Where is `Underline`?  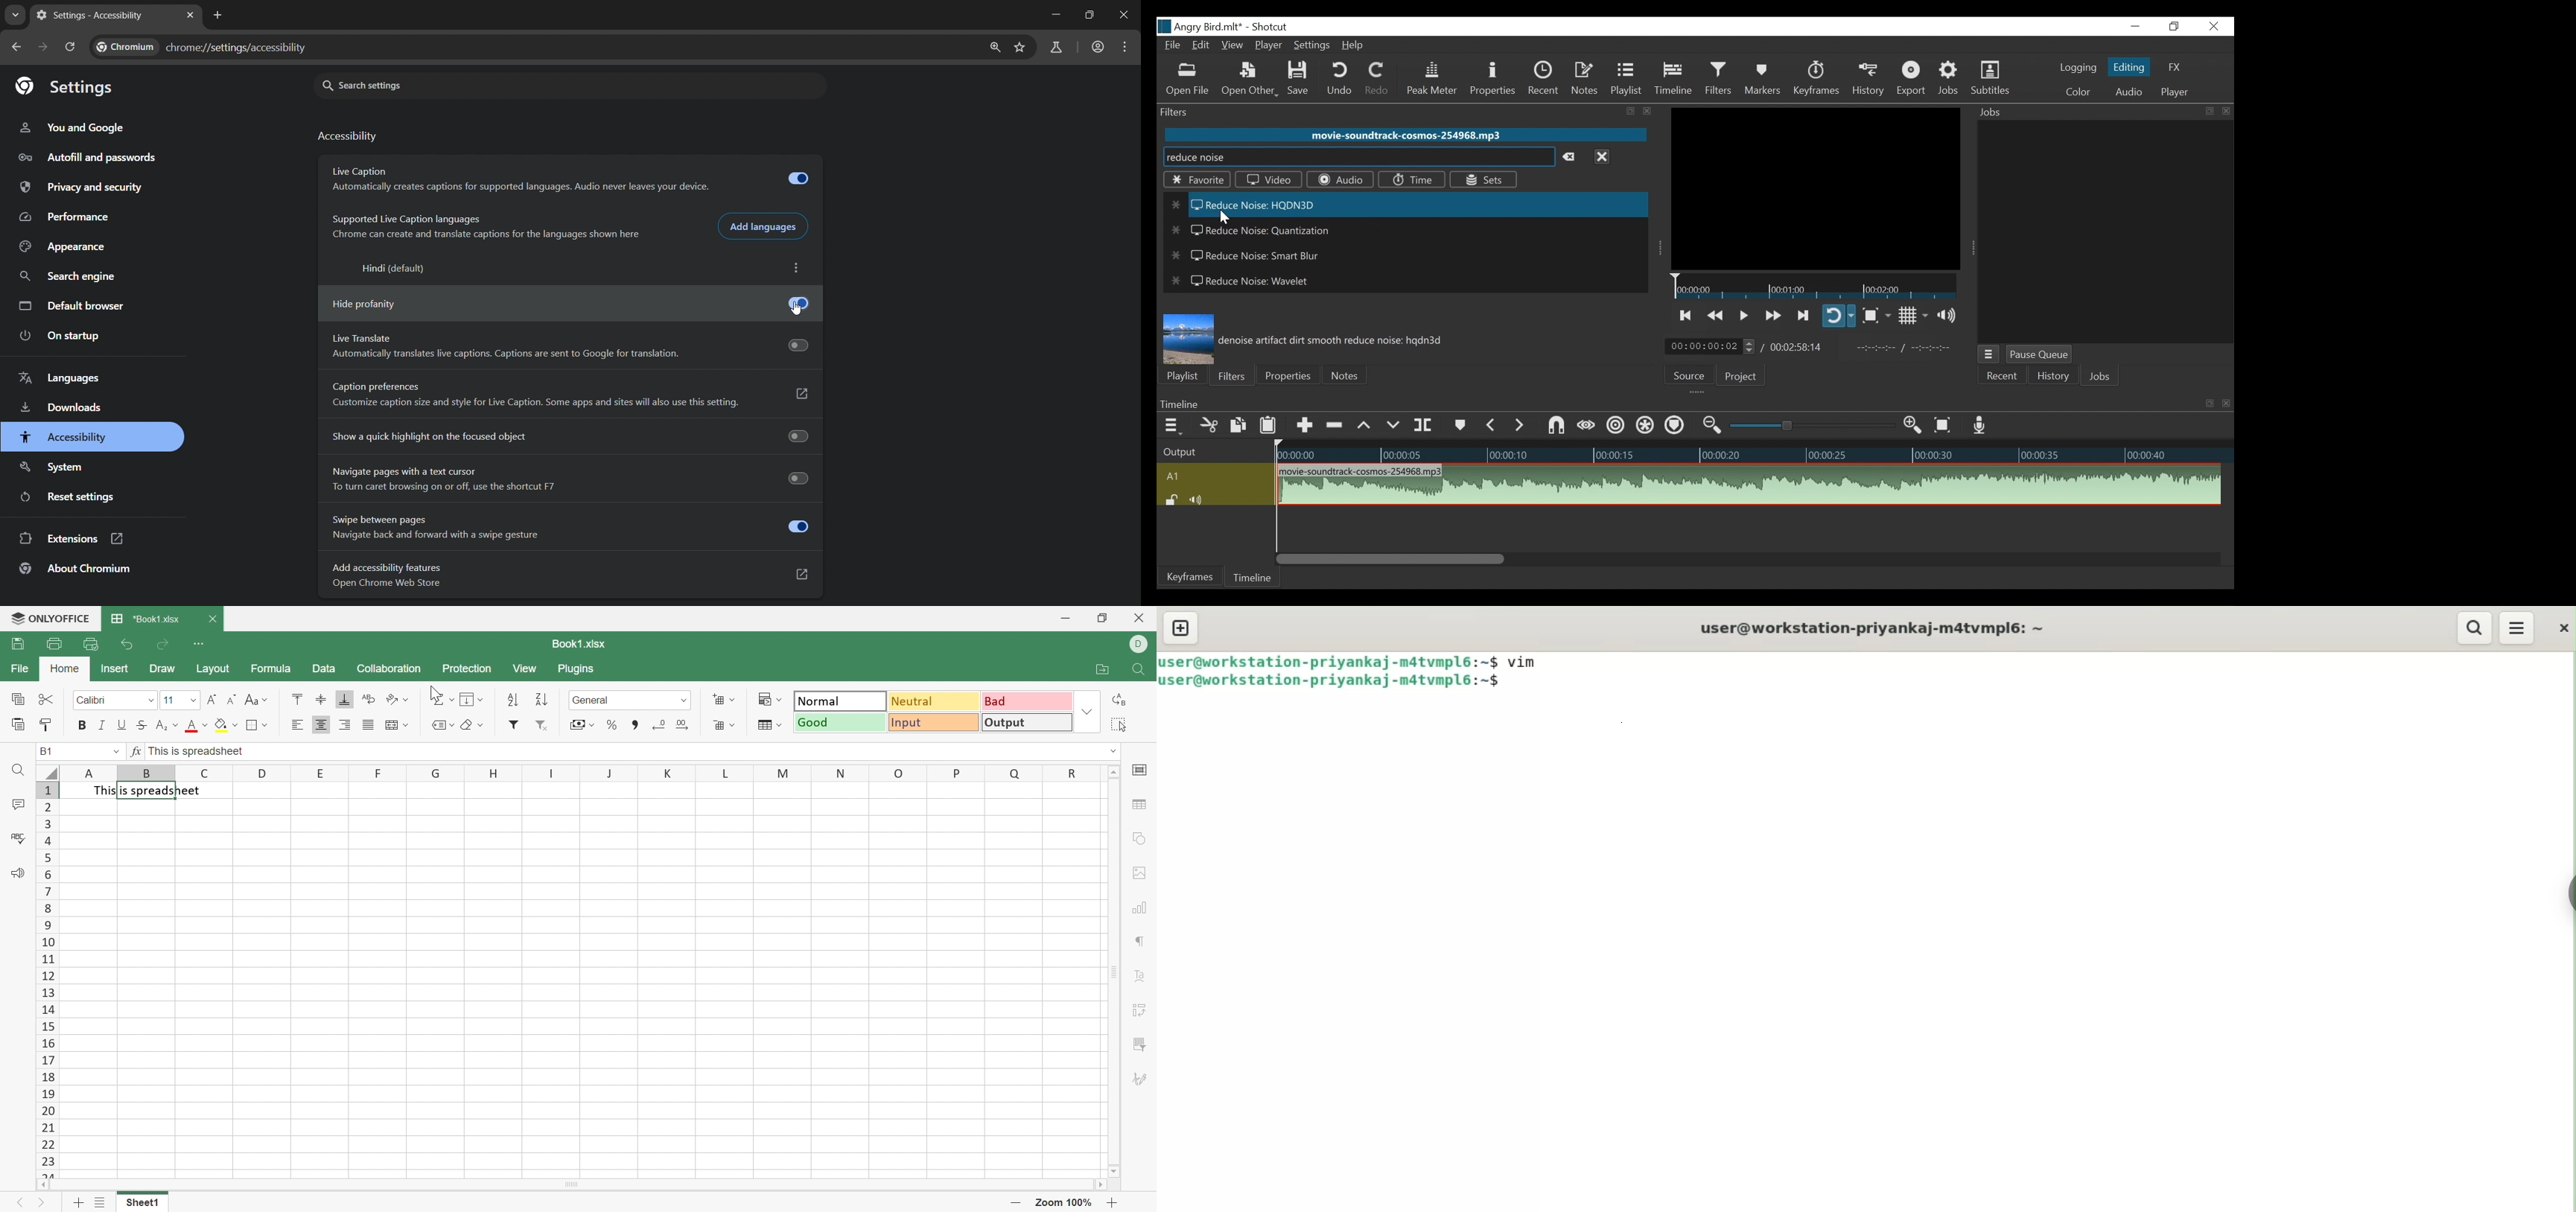
Underline is located at coordinates (122, 723).